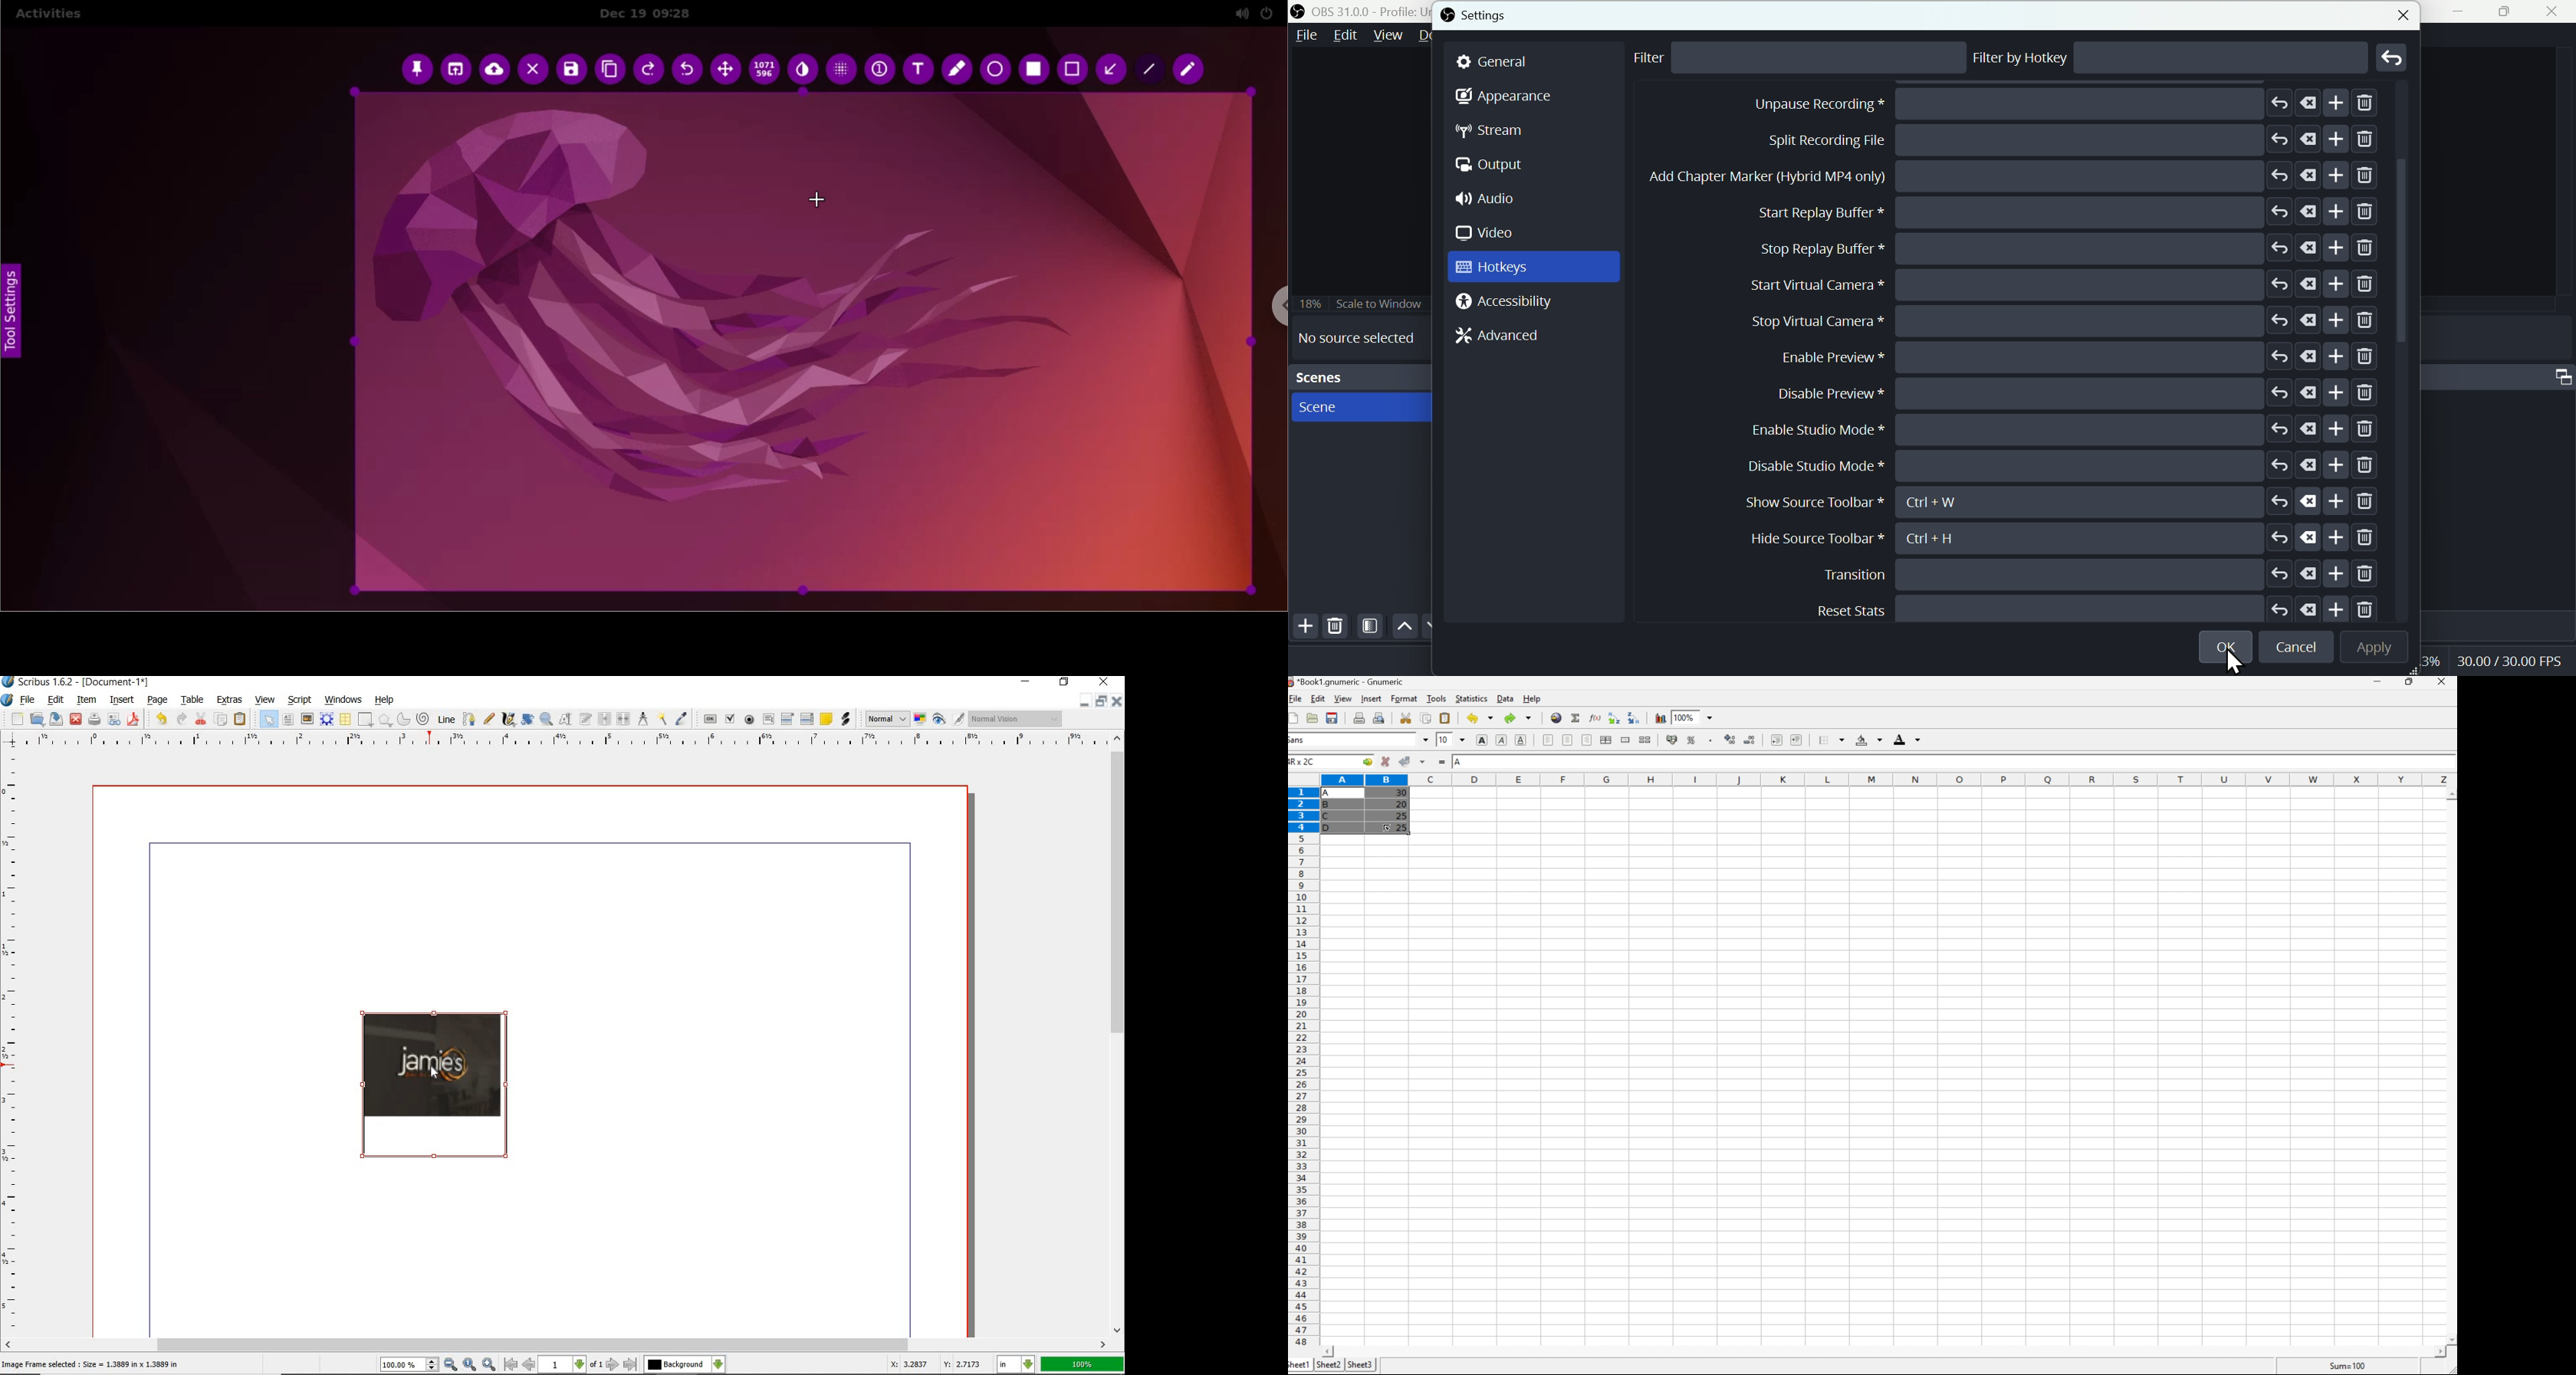 The image size is (2576, 1400). I want to click on Start recording, so click(2043, 140).